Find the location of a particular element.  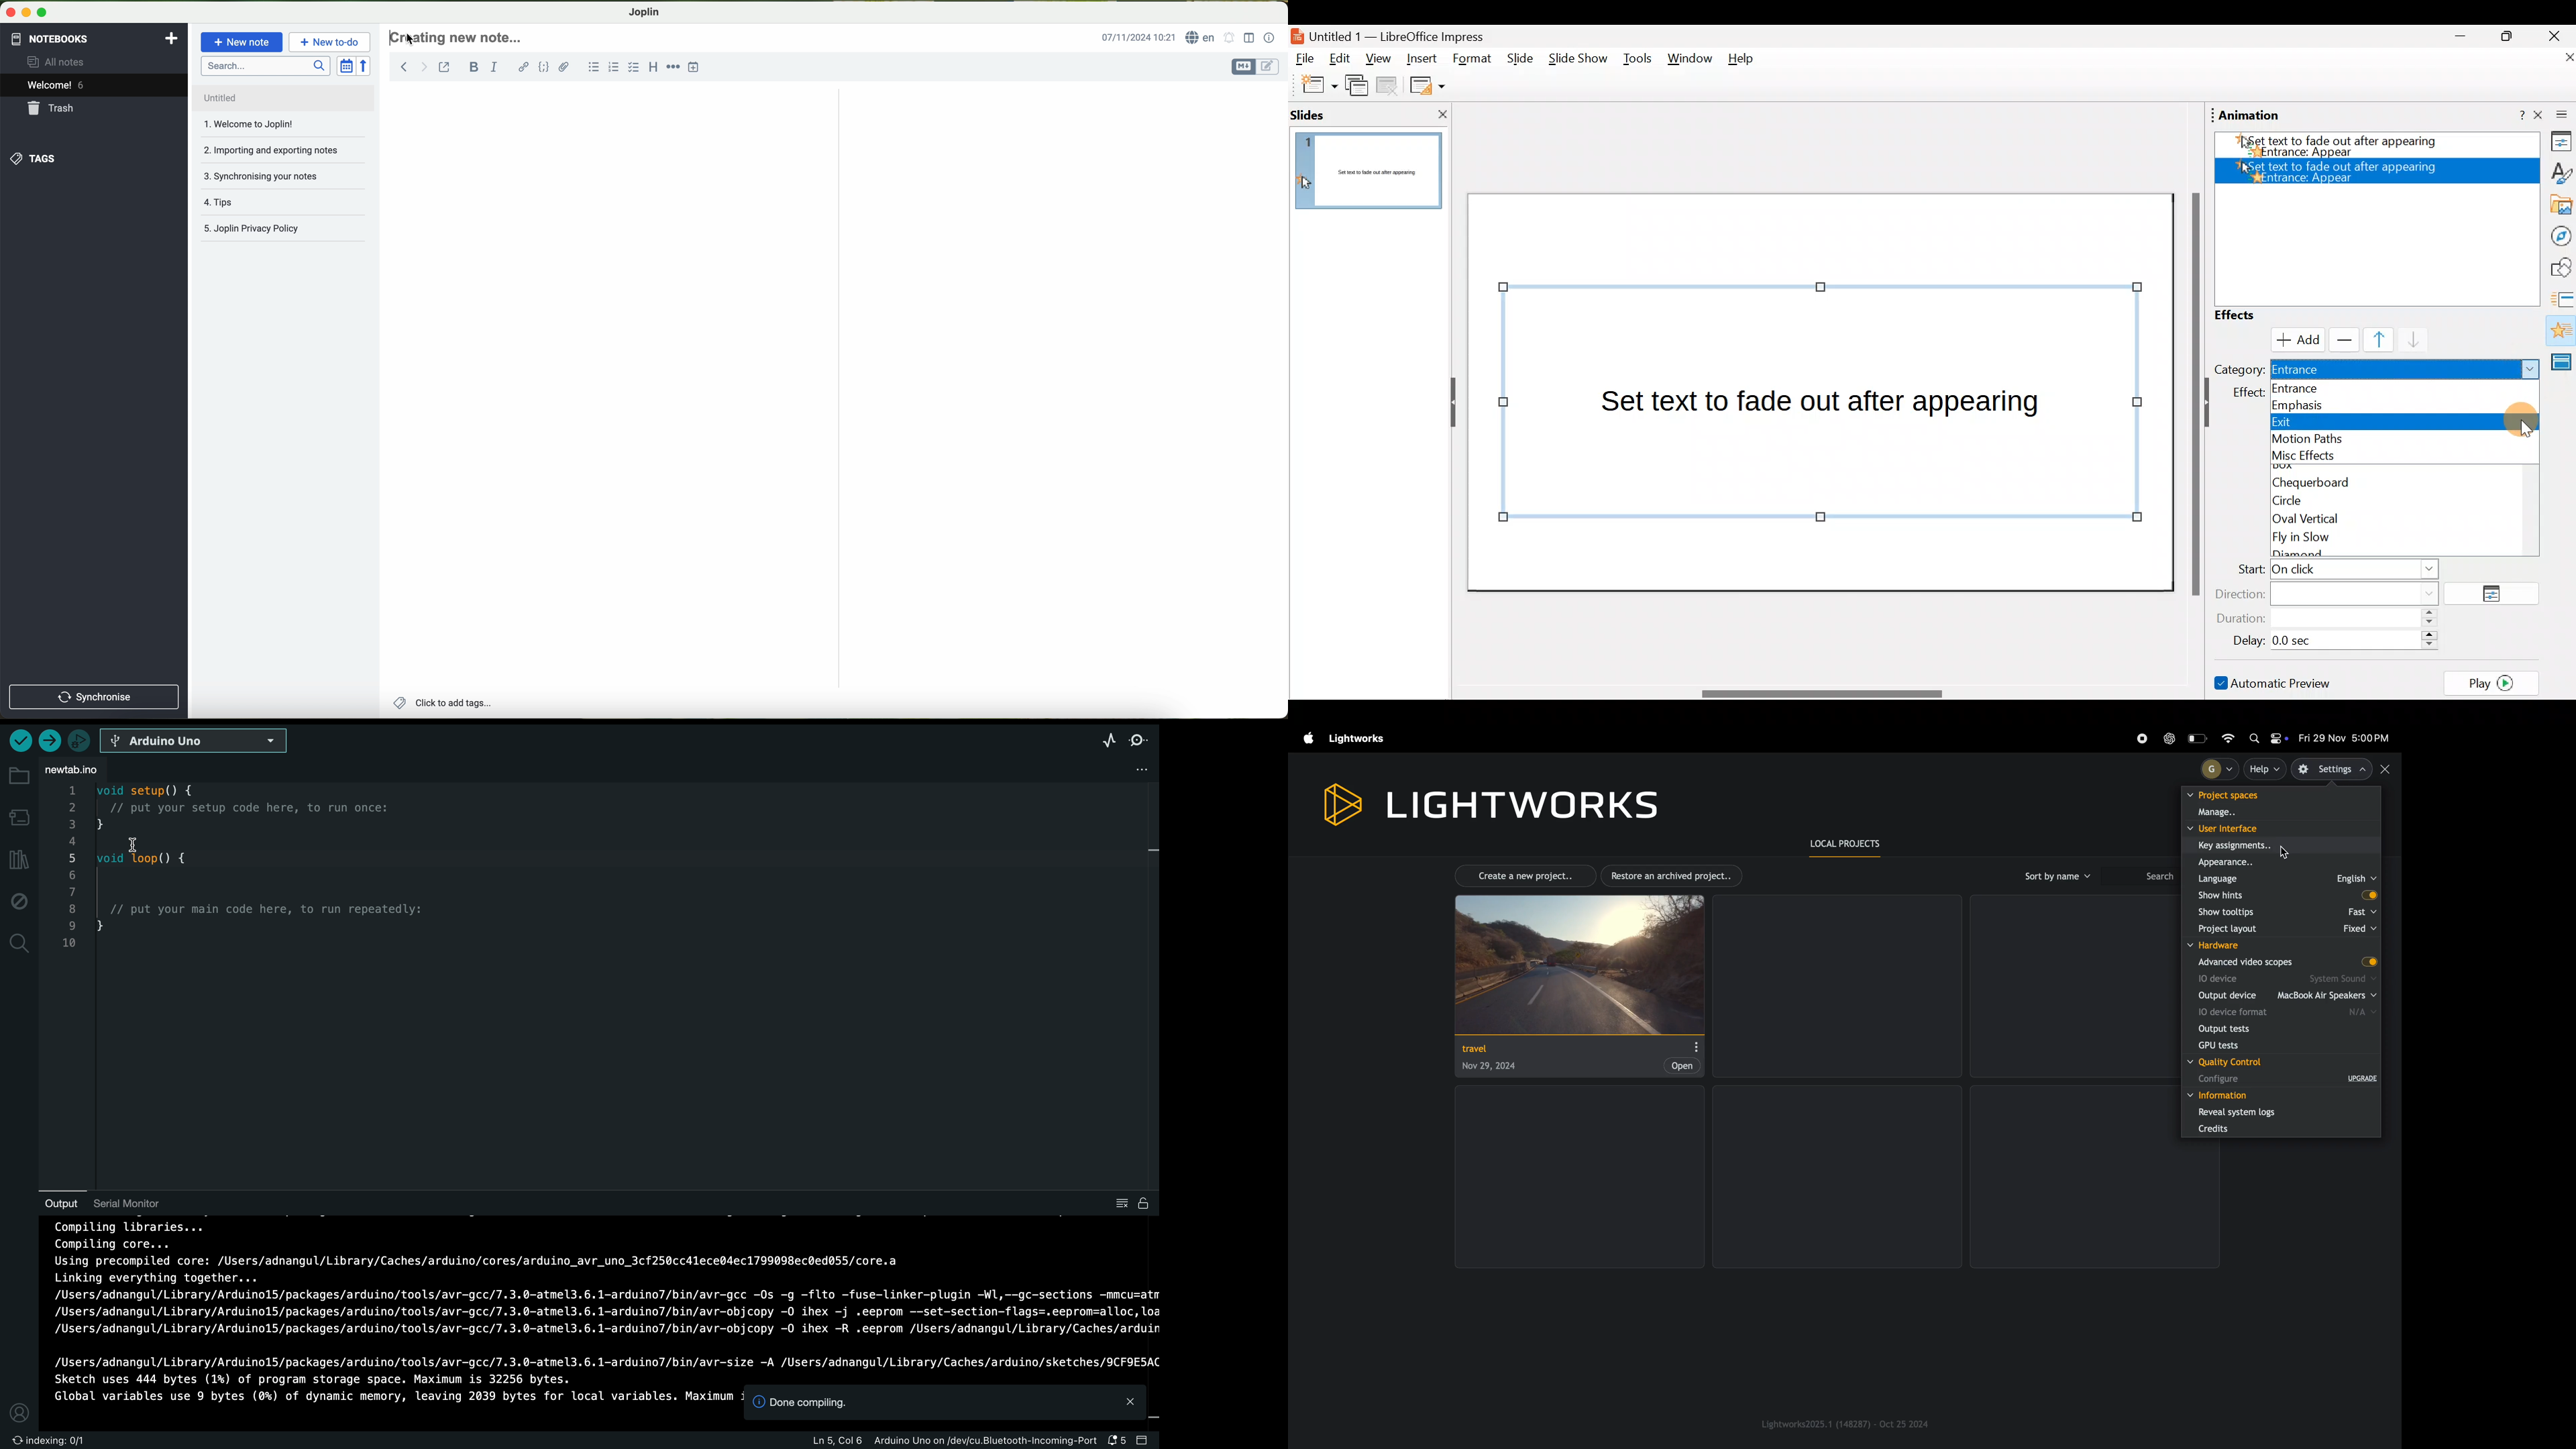

code is located at coordinates (545, 67).